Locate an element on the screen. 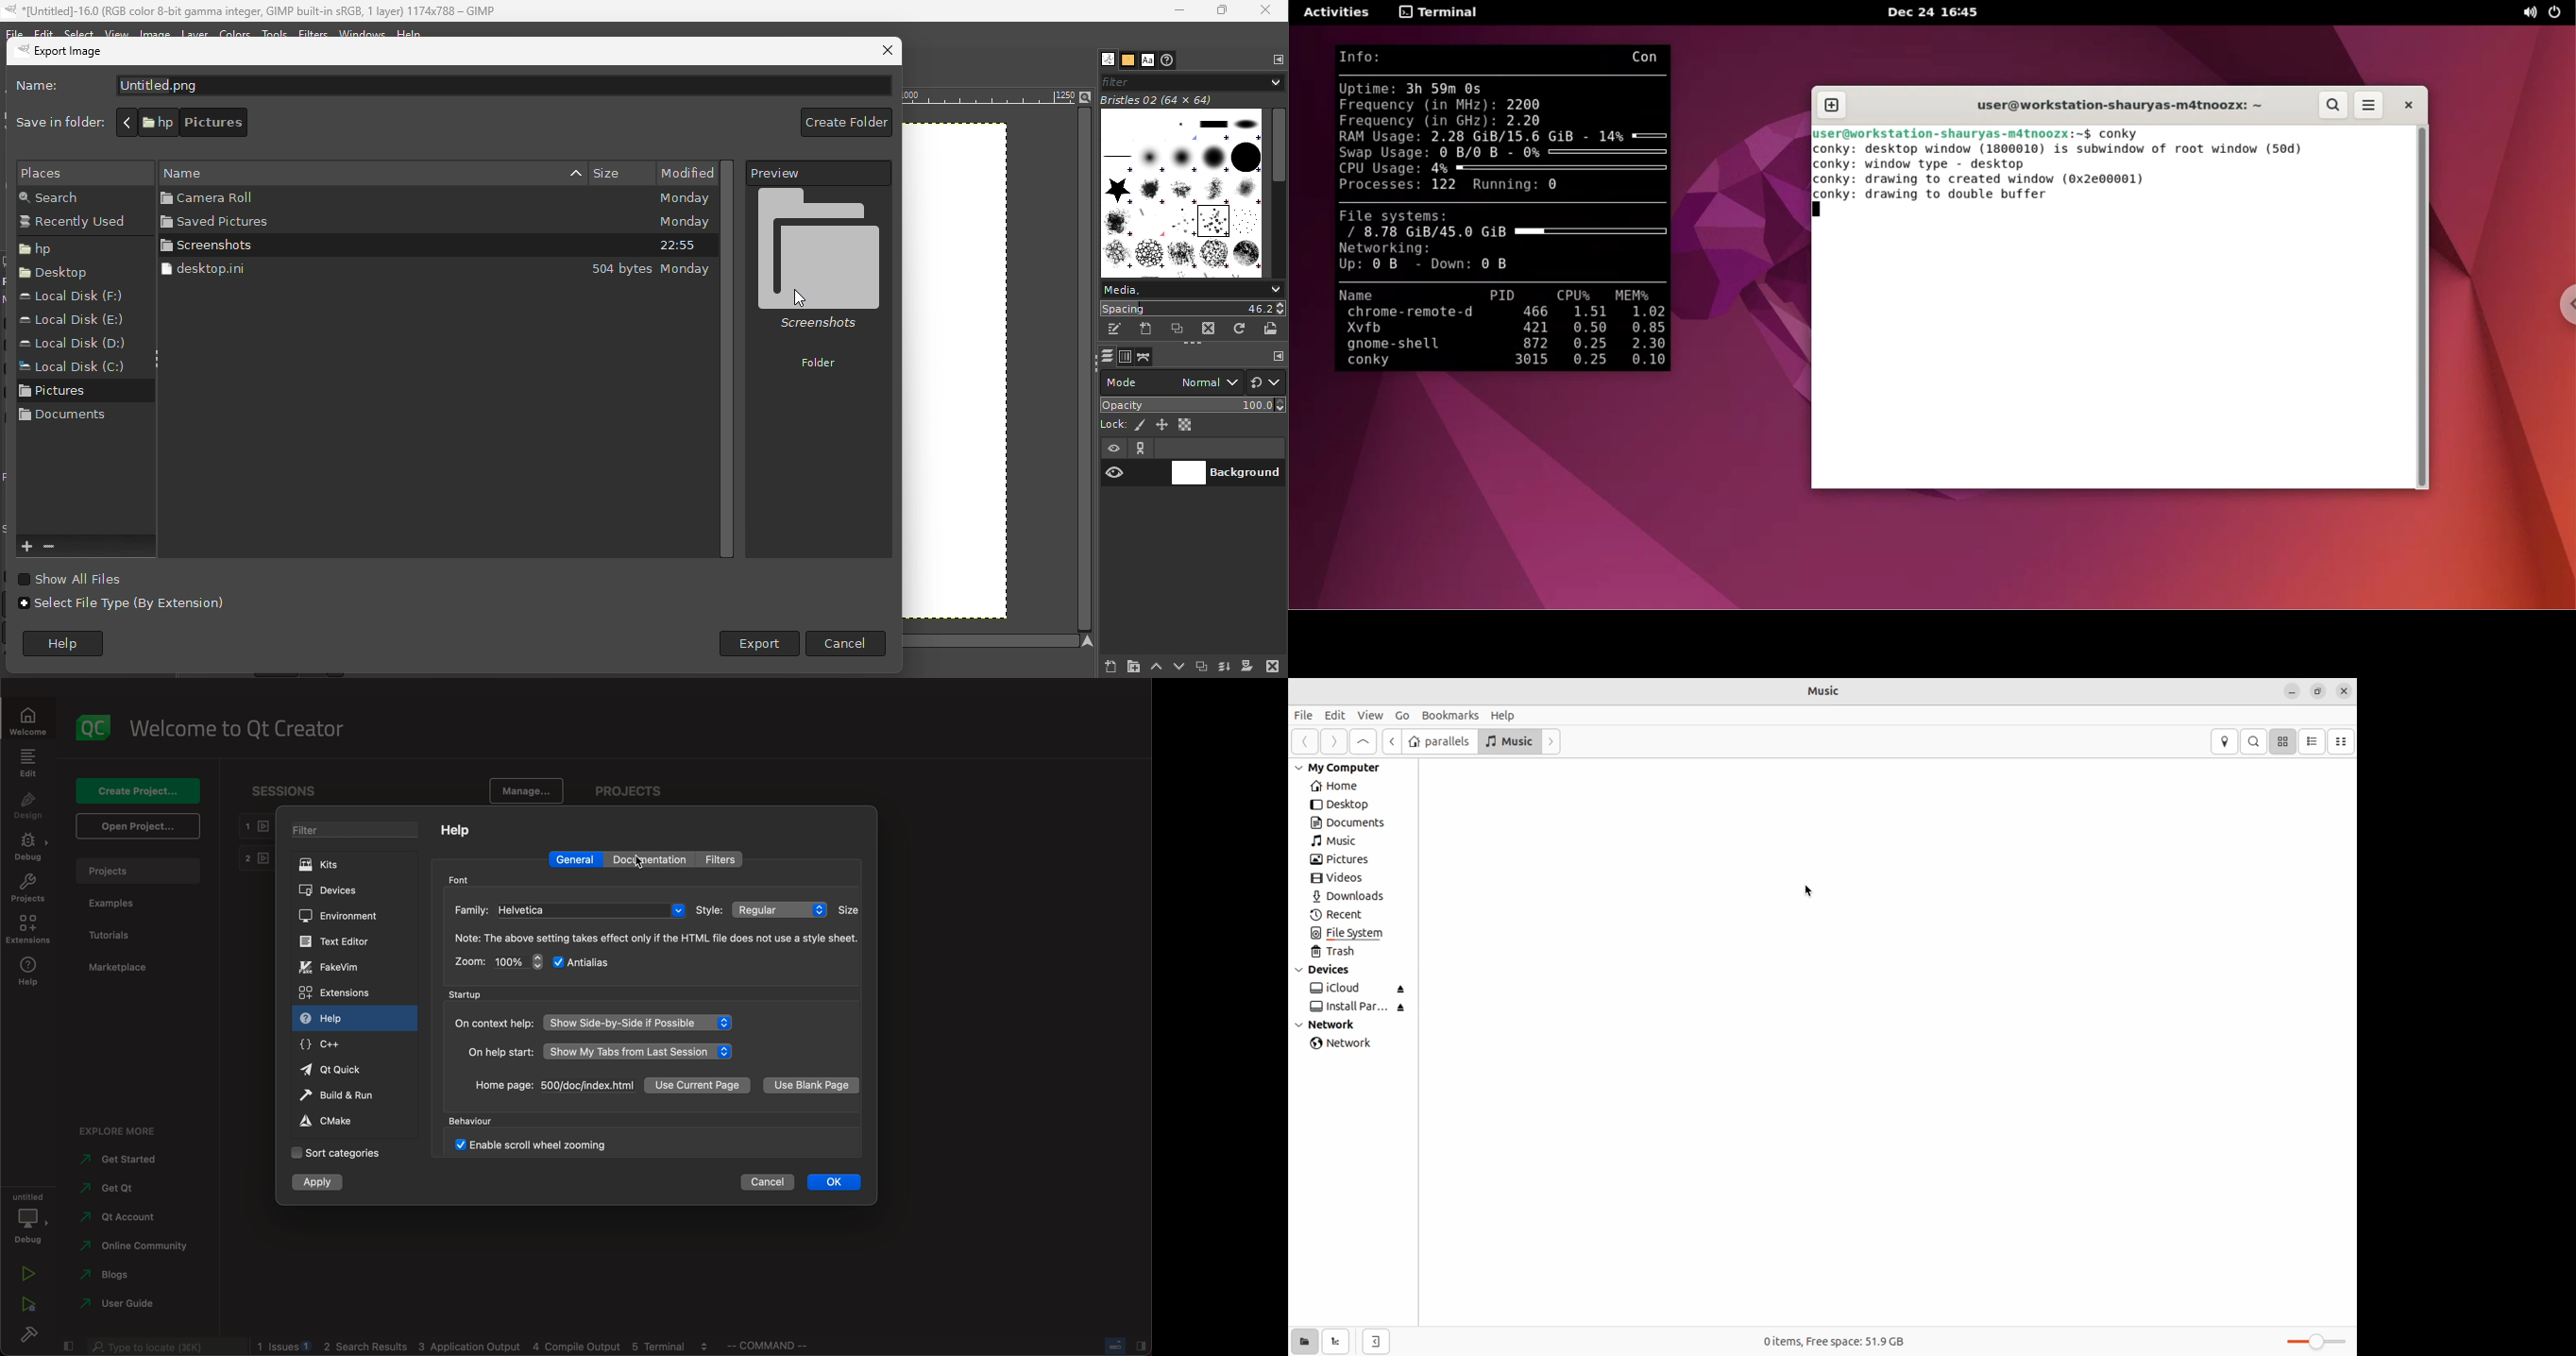 The width and height of the screenshot is (2576, 1372). Media, is located at coordinates (1192, 289).